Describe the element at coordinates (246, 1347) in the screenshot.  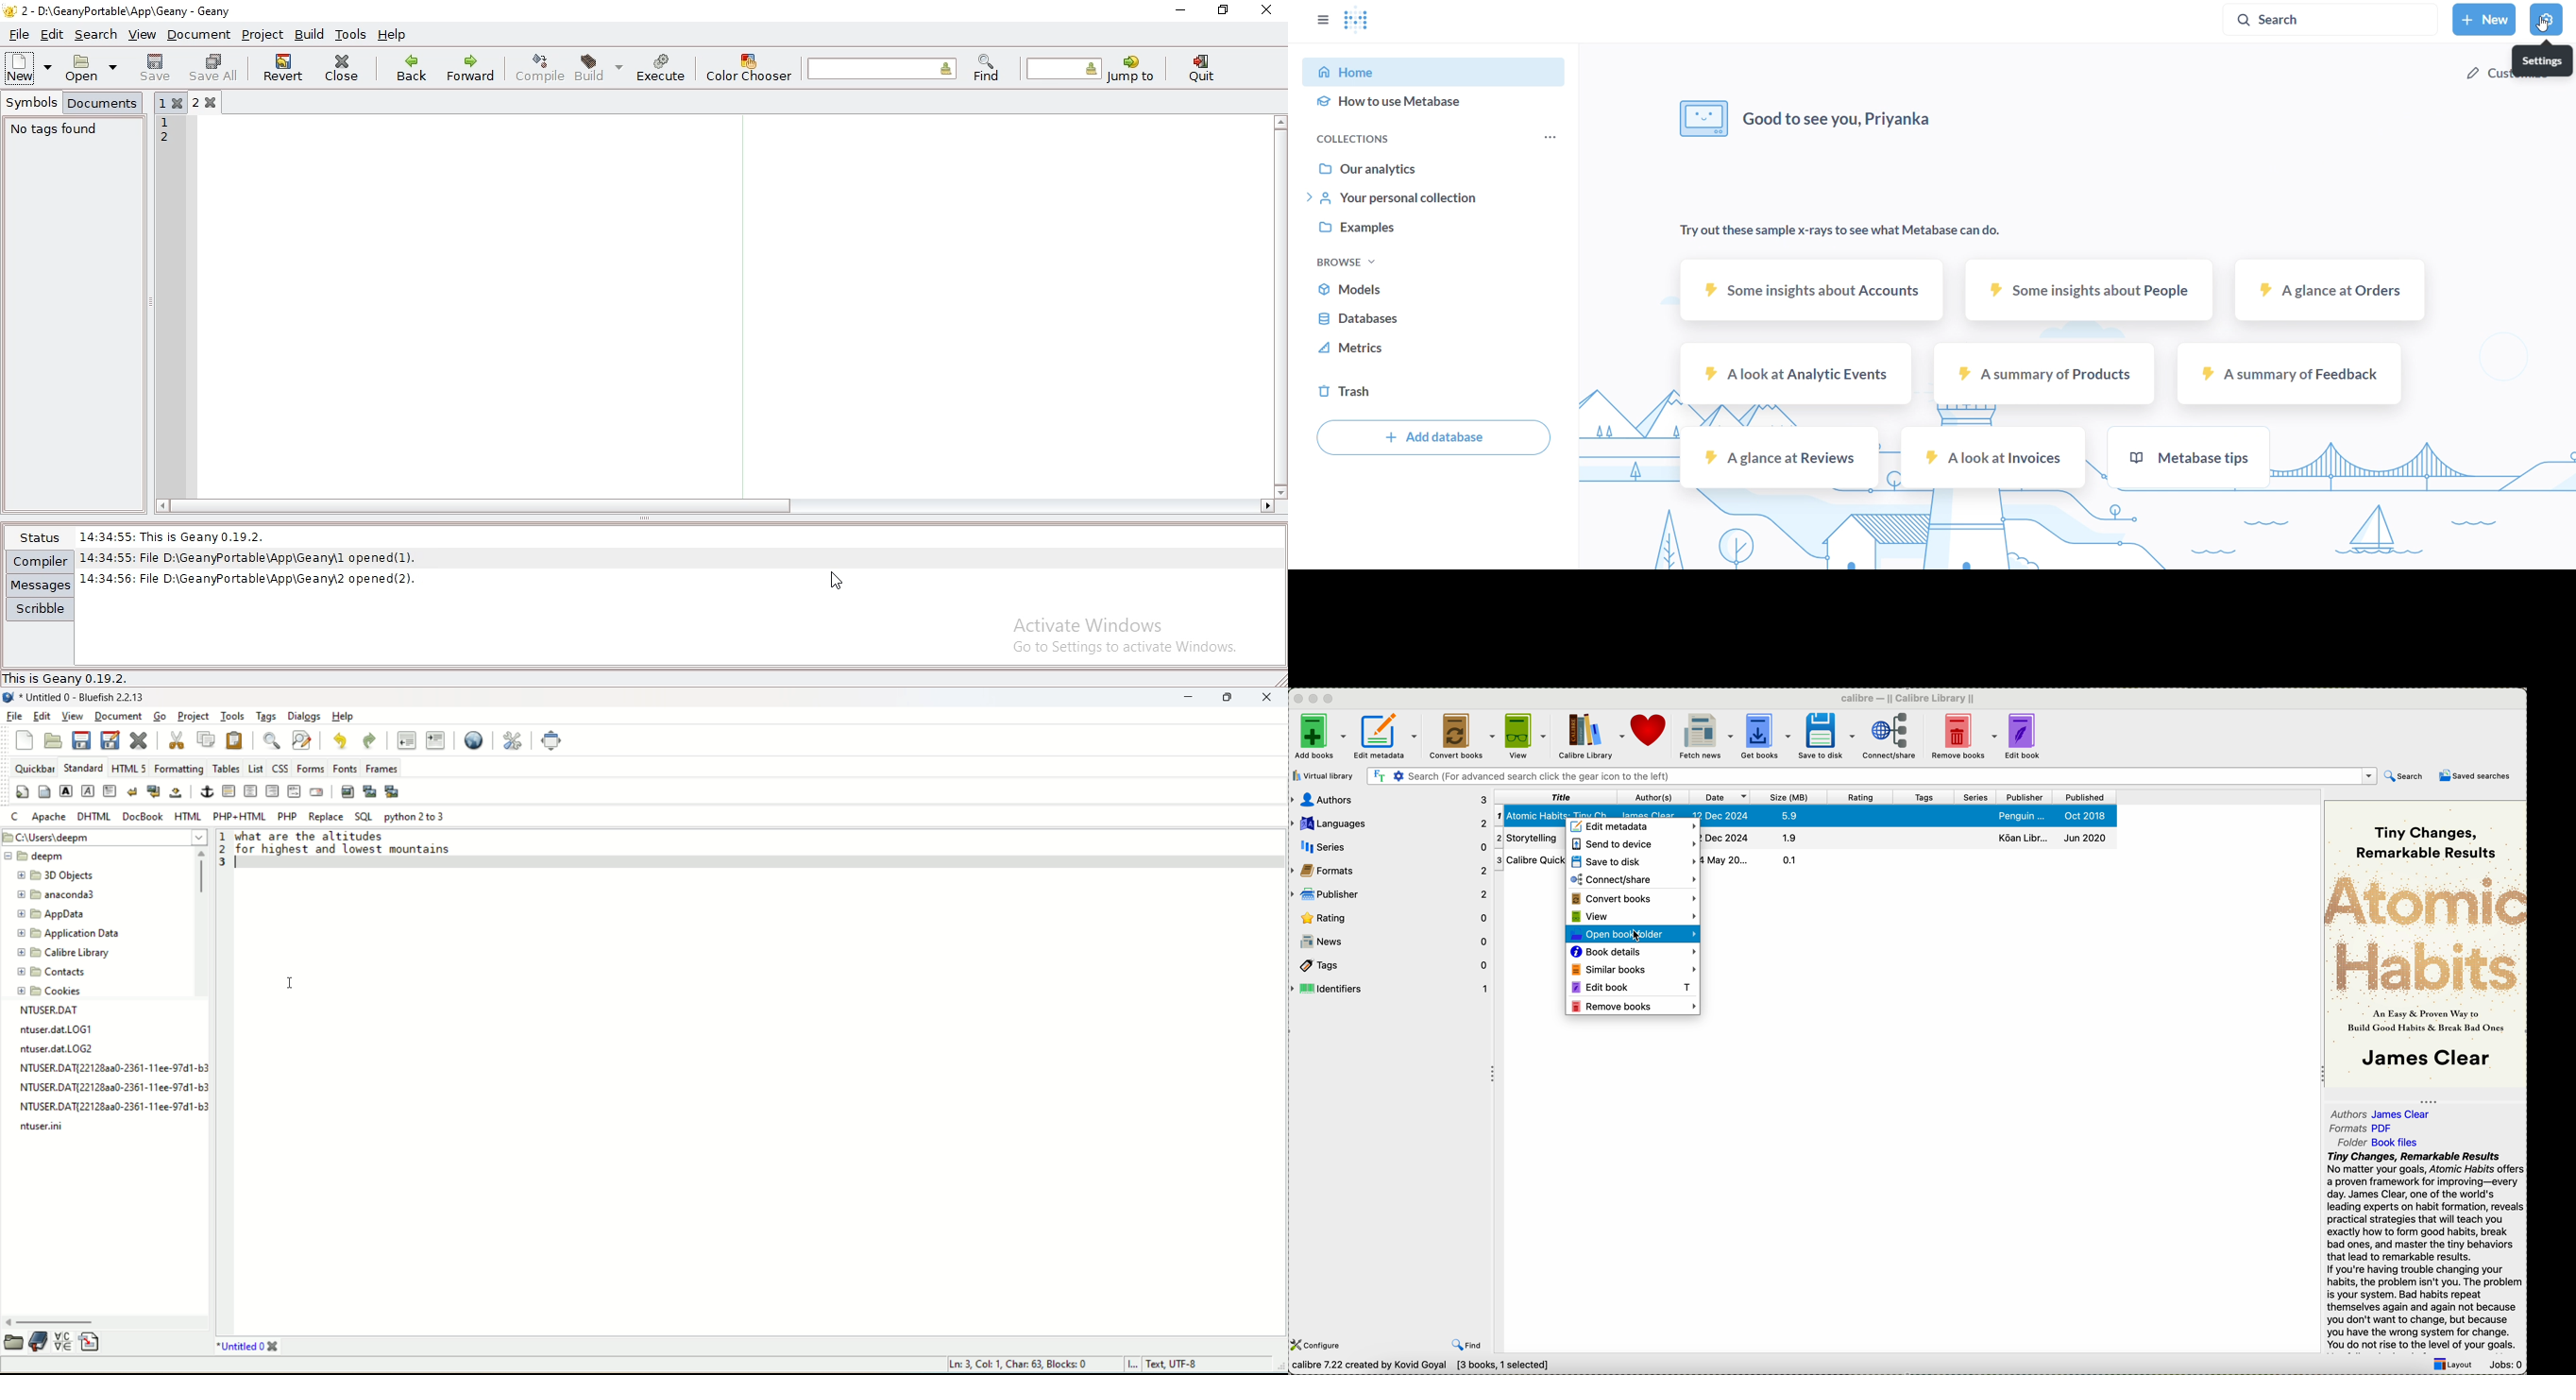
I see `title` at that location.